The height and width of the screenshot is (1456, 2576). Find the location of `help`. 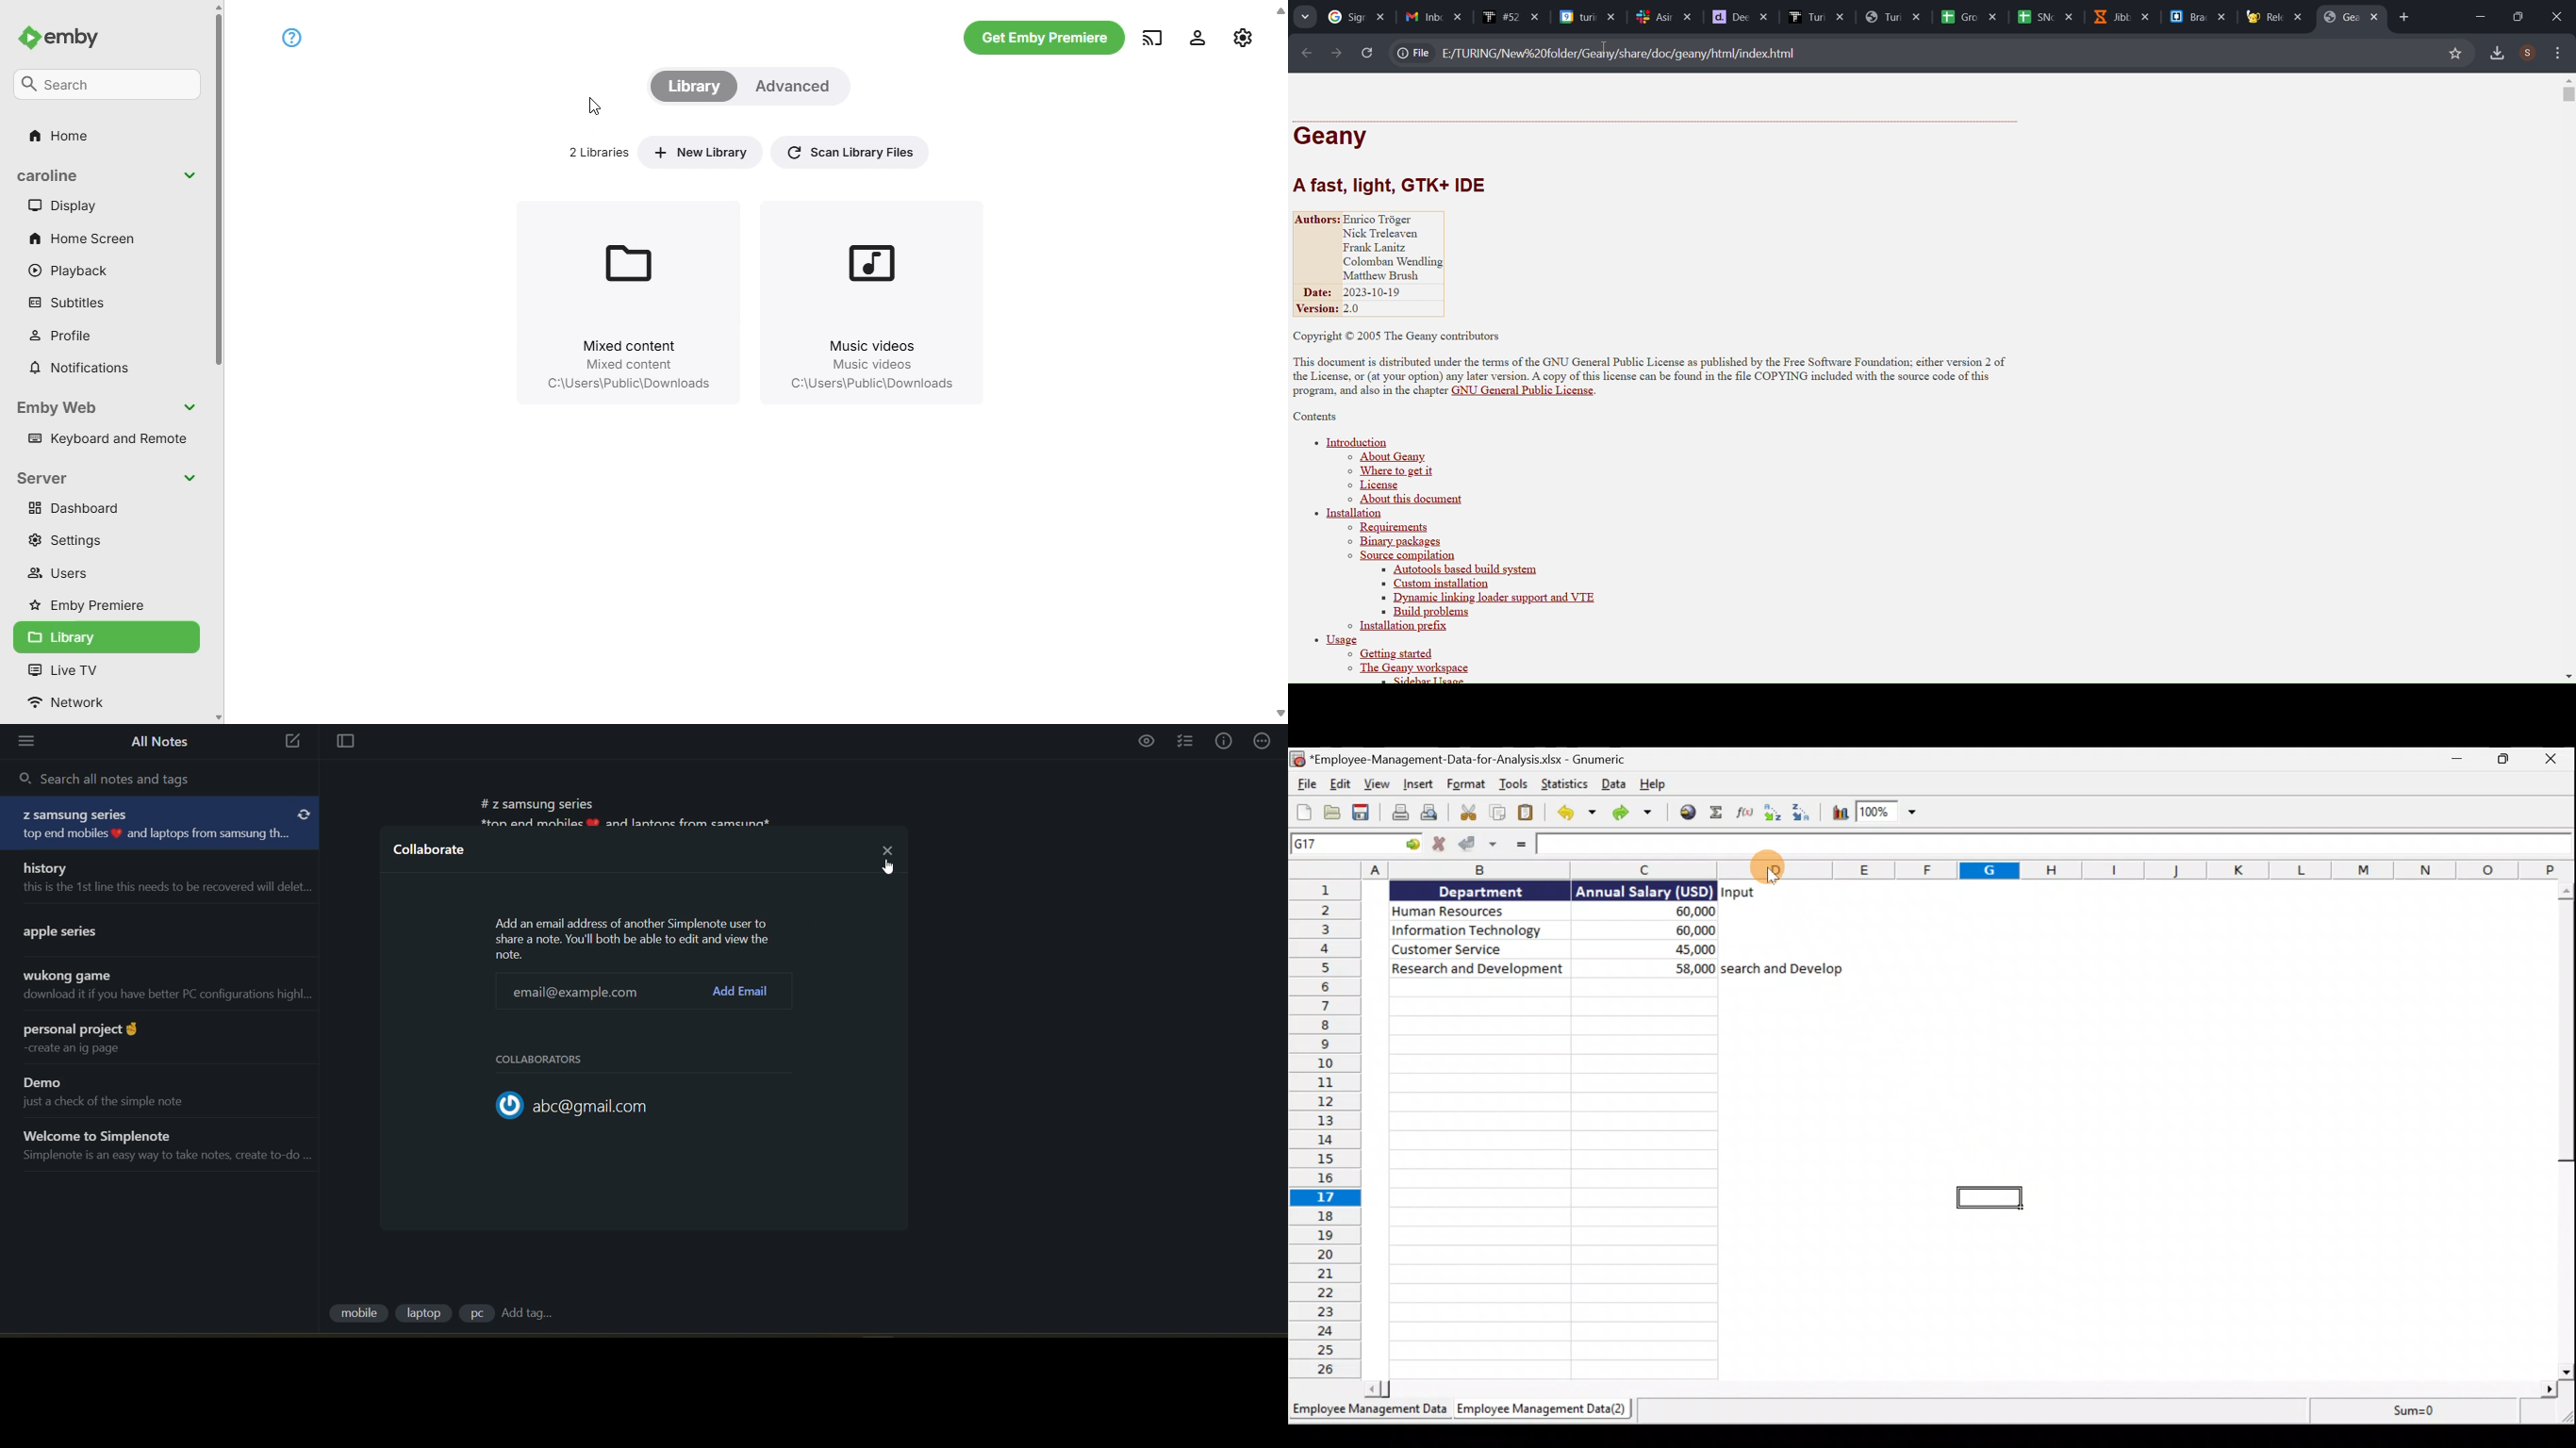

help is located at coordinates (293, 36).